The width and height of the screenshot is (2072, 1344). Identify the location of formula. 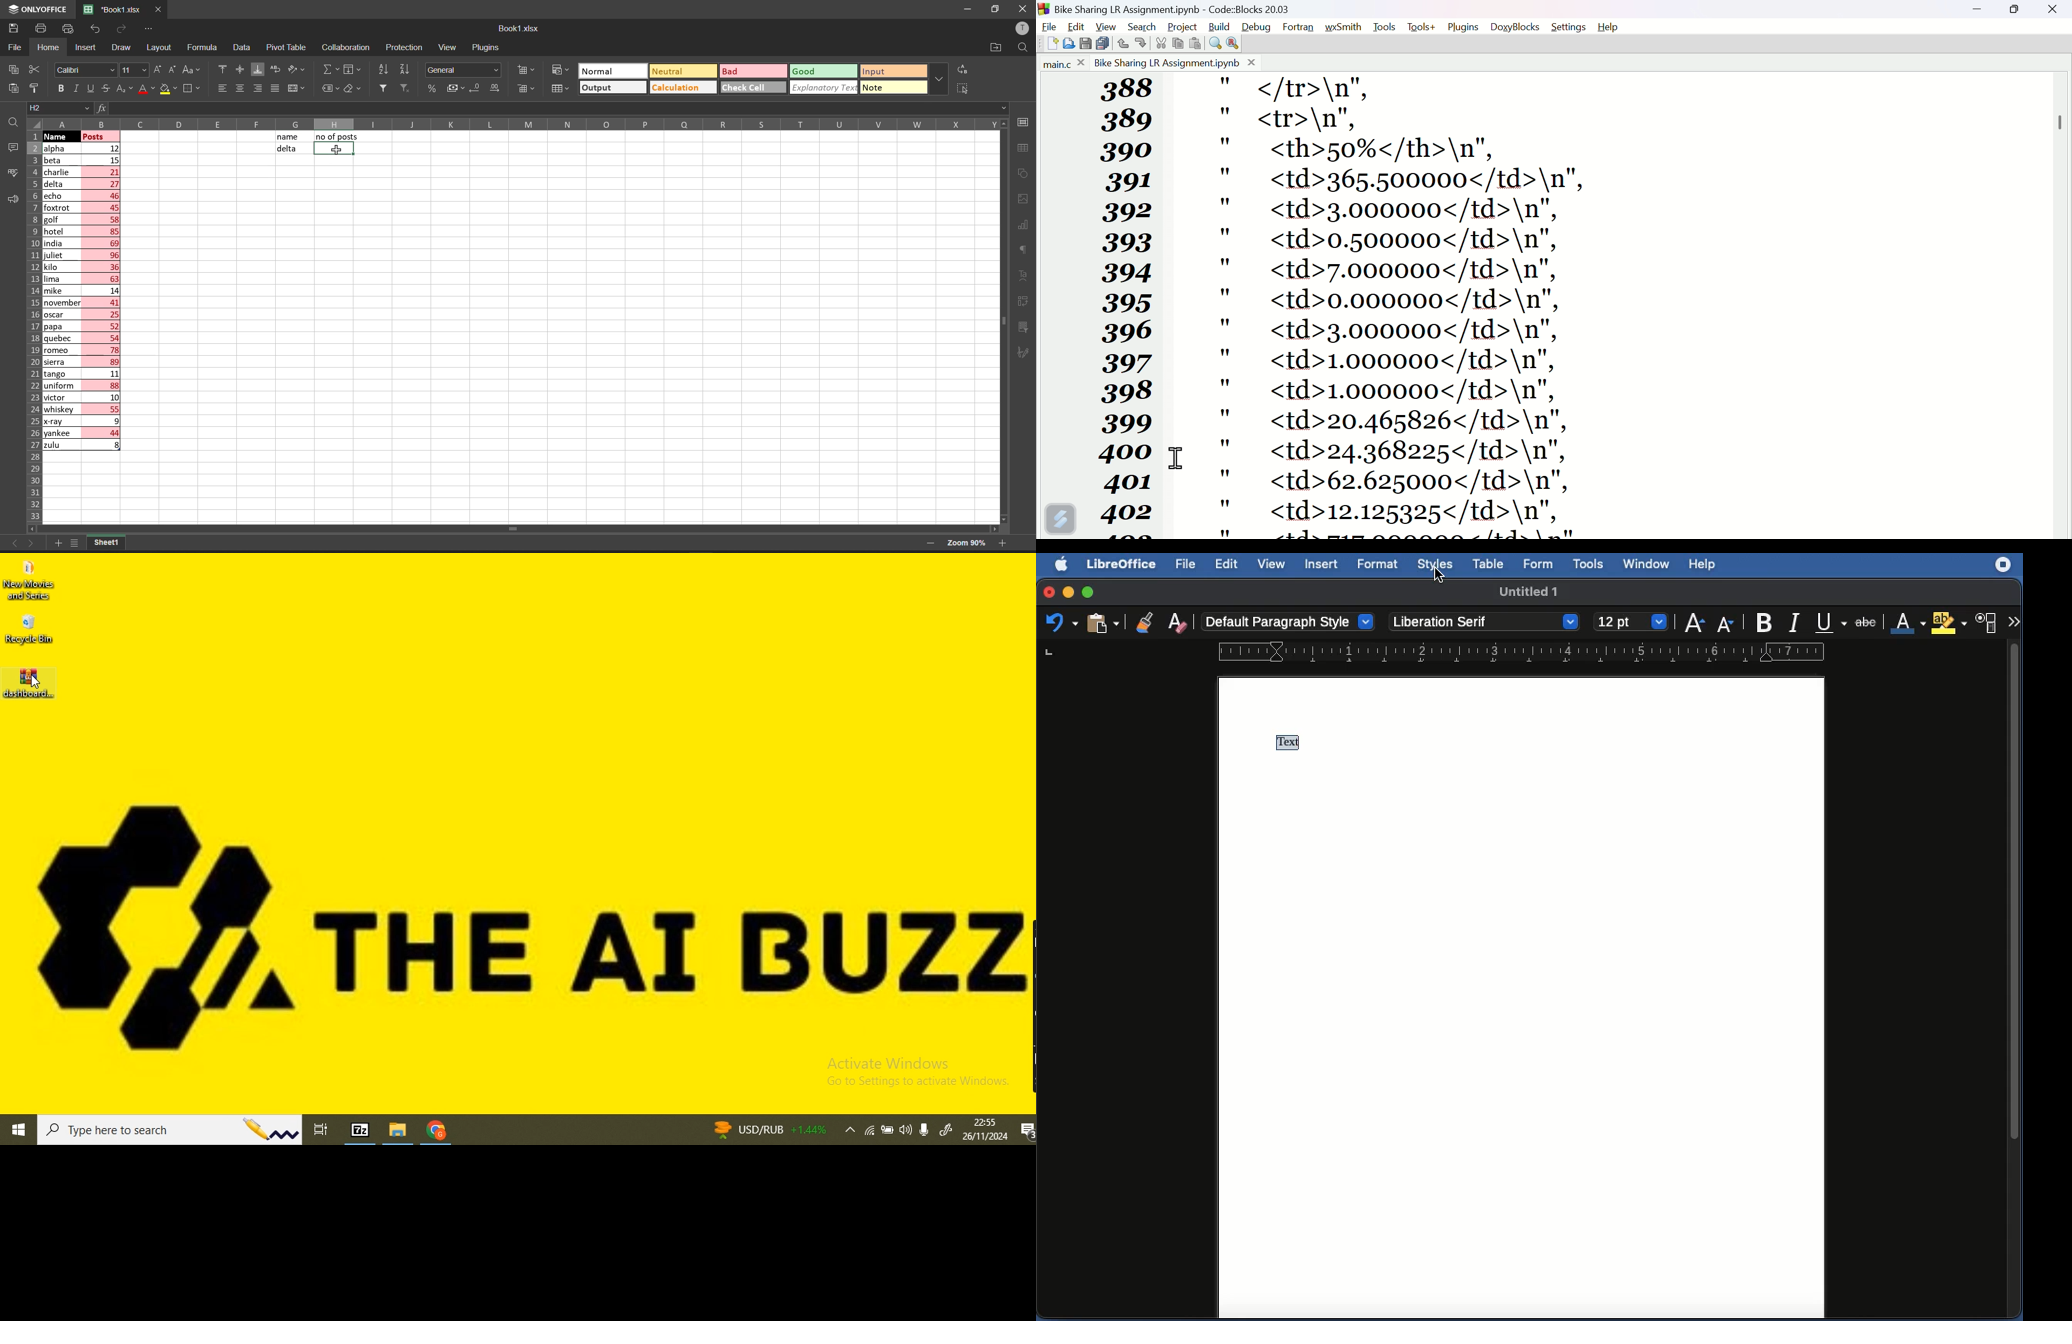
(100, 108).